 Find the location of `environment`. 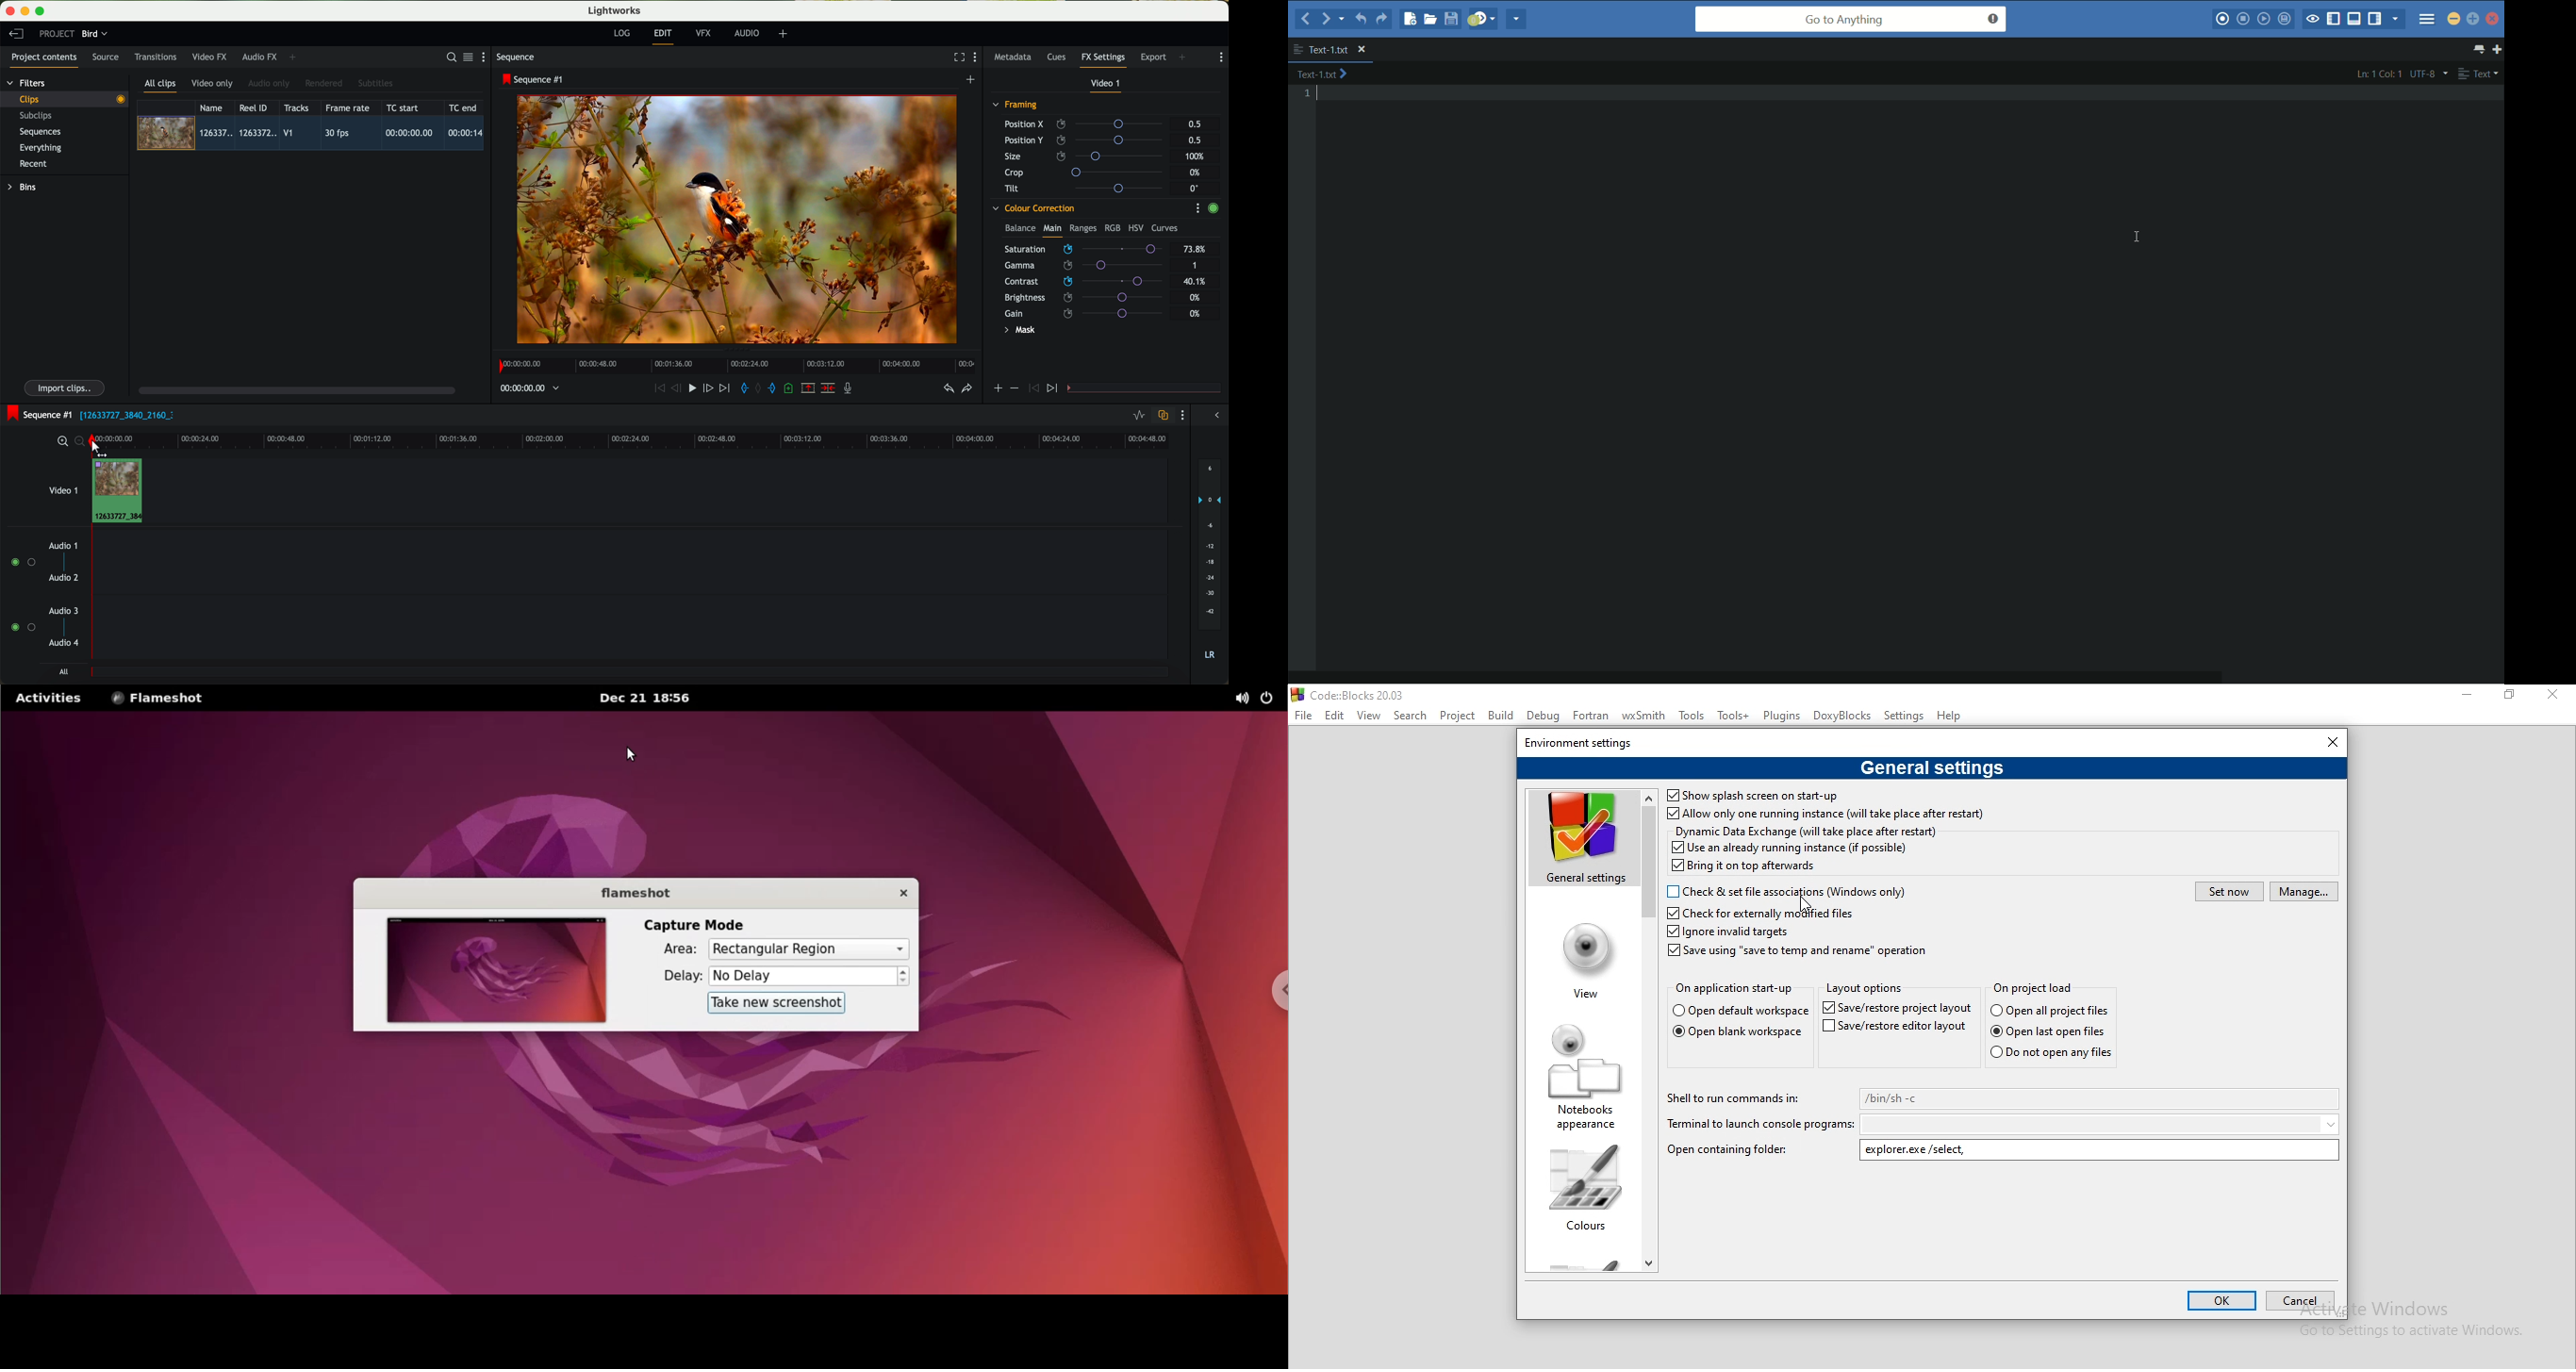

environment is located at coordinates (1585, 742).